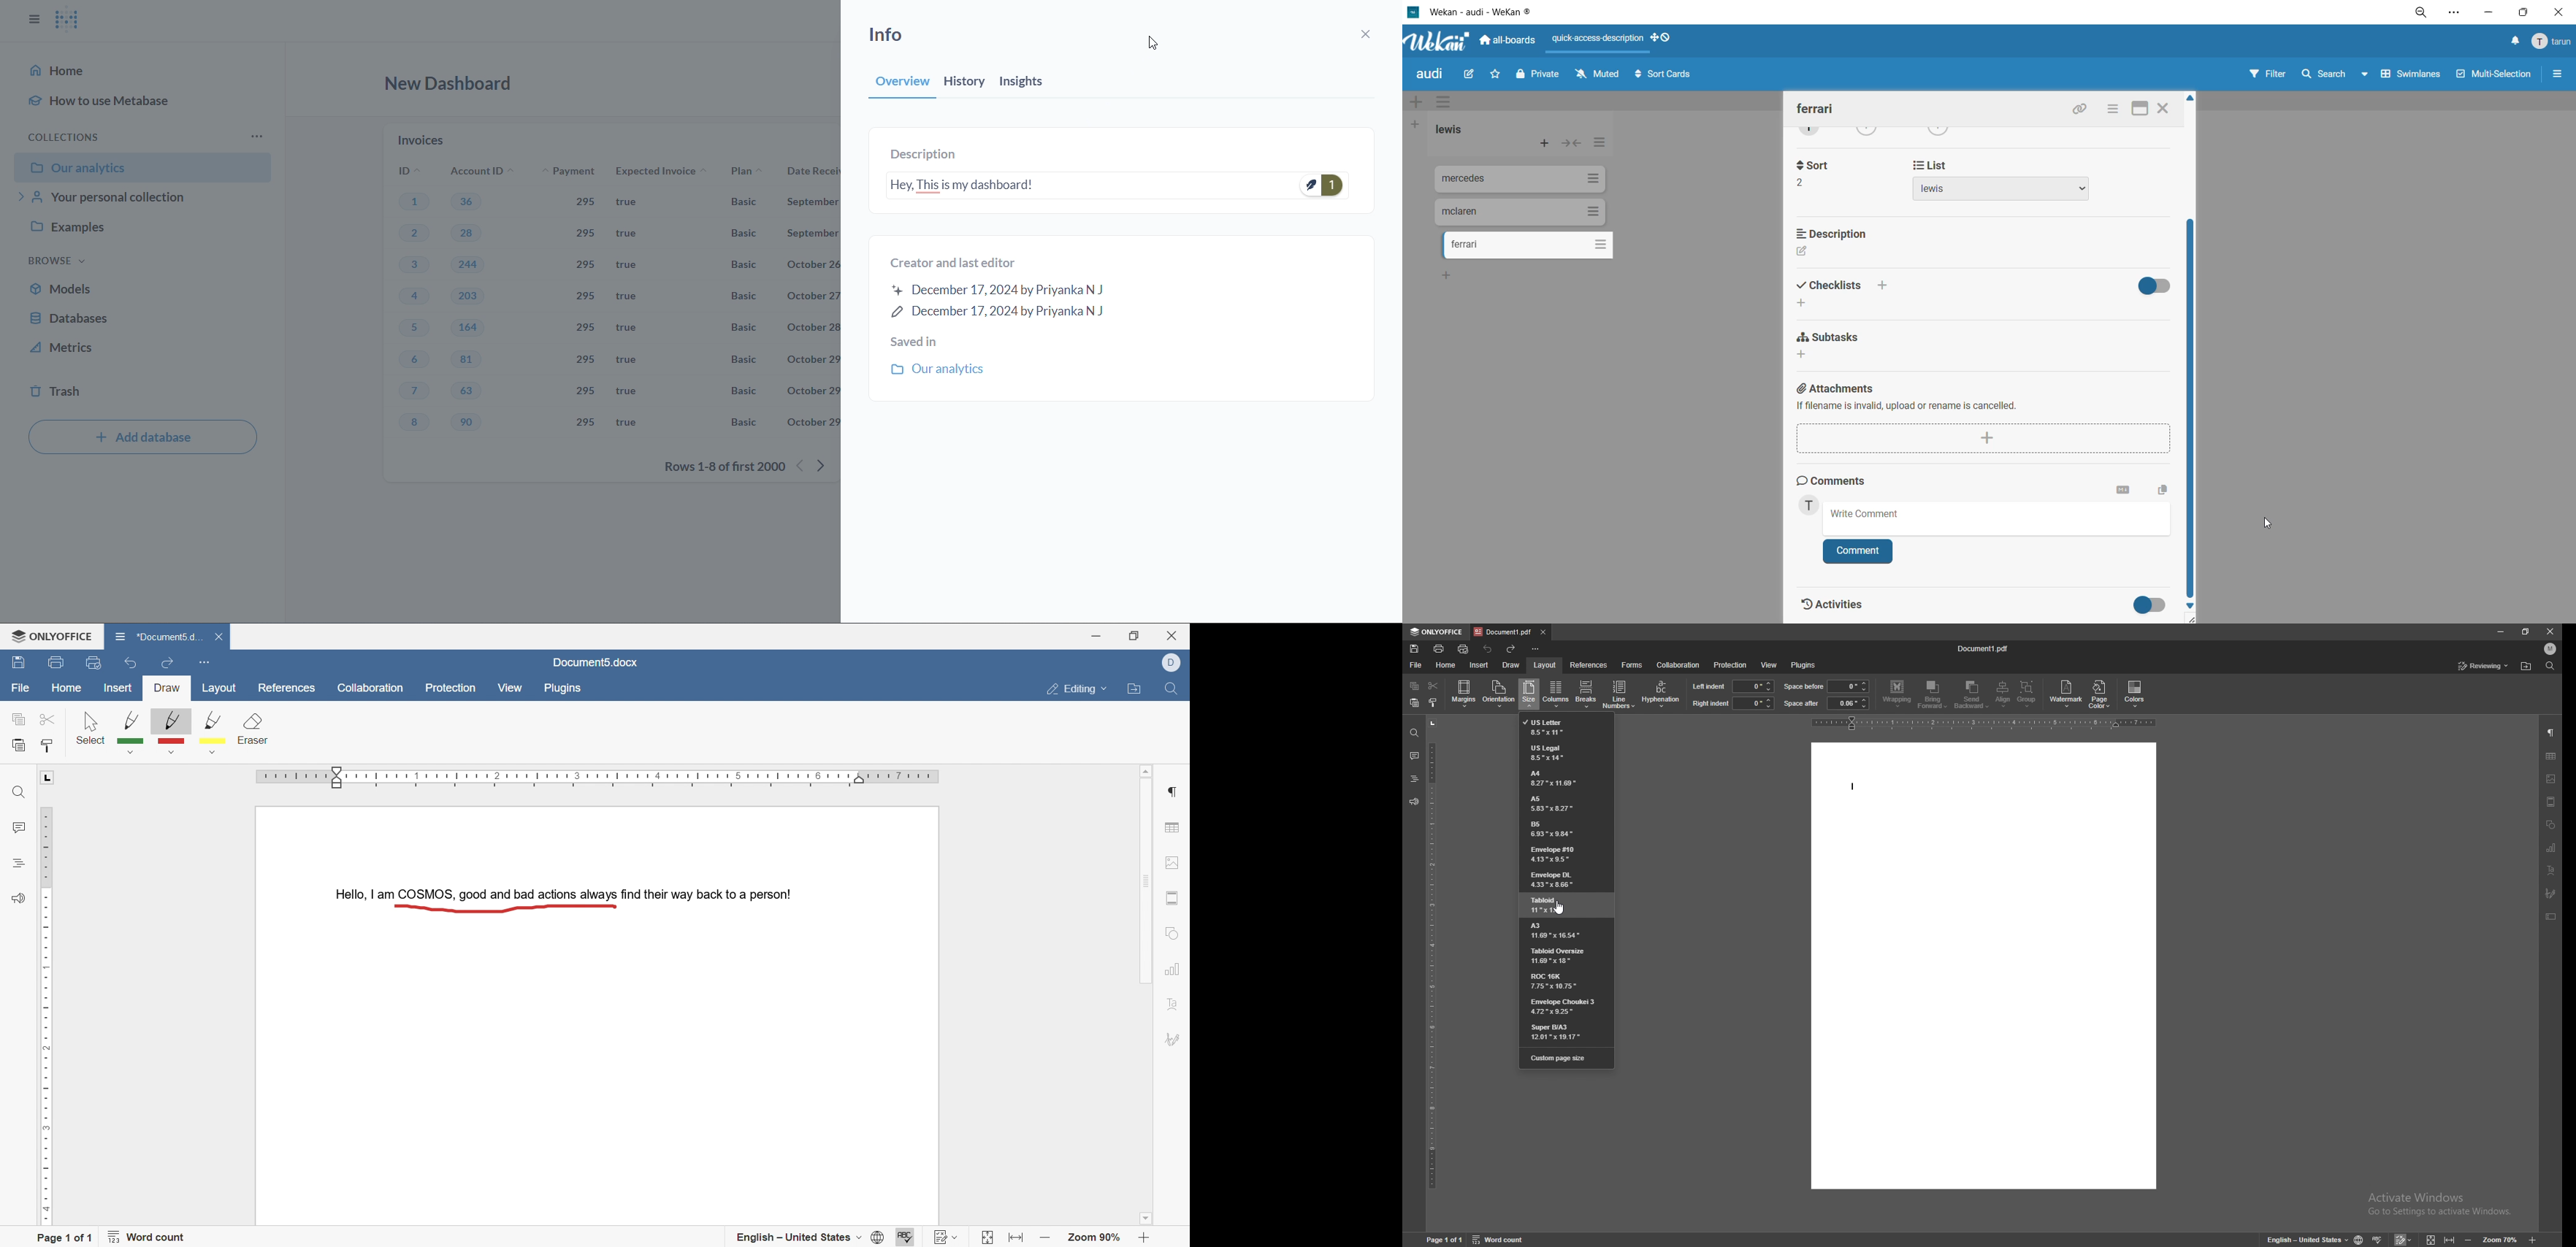 This screenshot has height=1260, width=2576. I want to click on filter, so click(2271, 76).